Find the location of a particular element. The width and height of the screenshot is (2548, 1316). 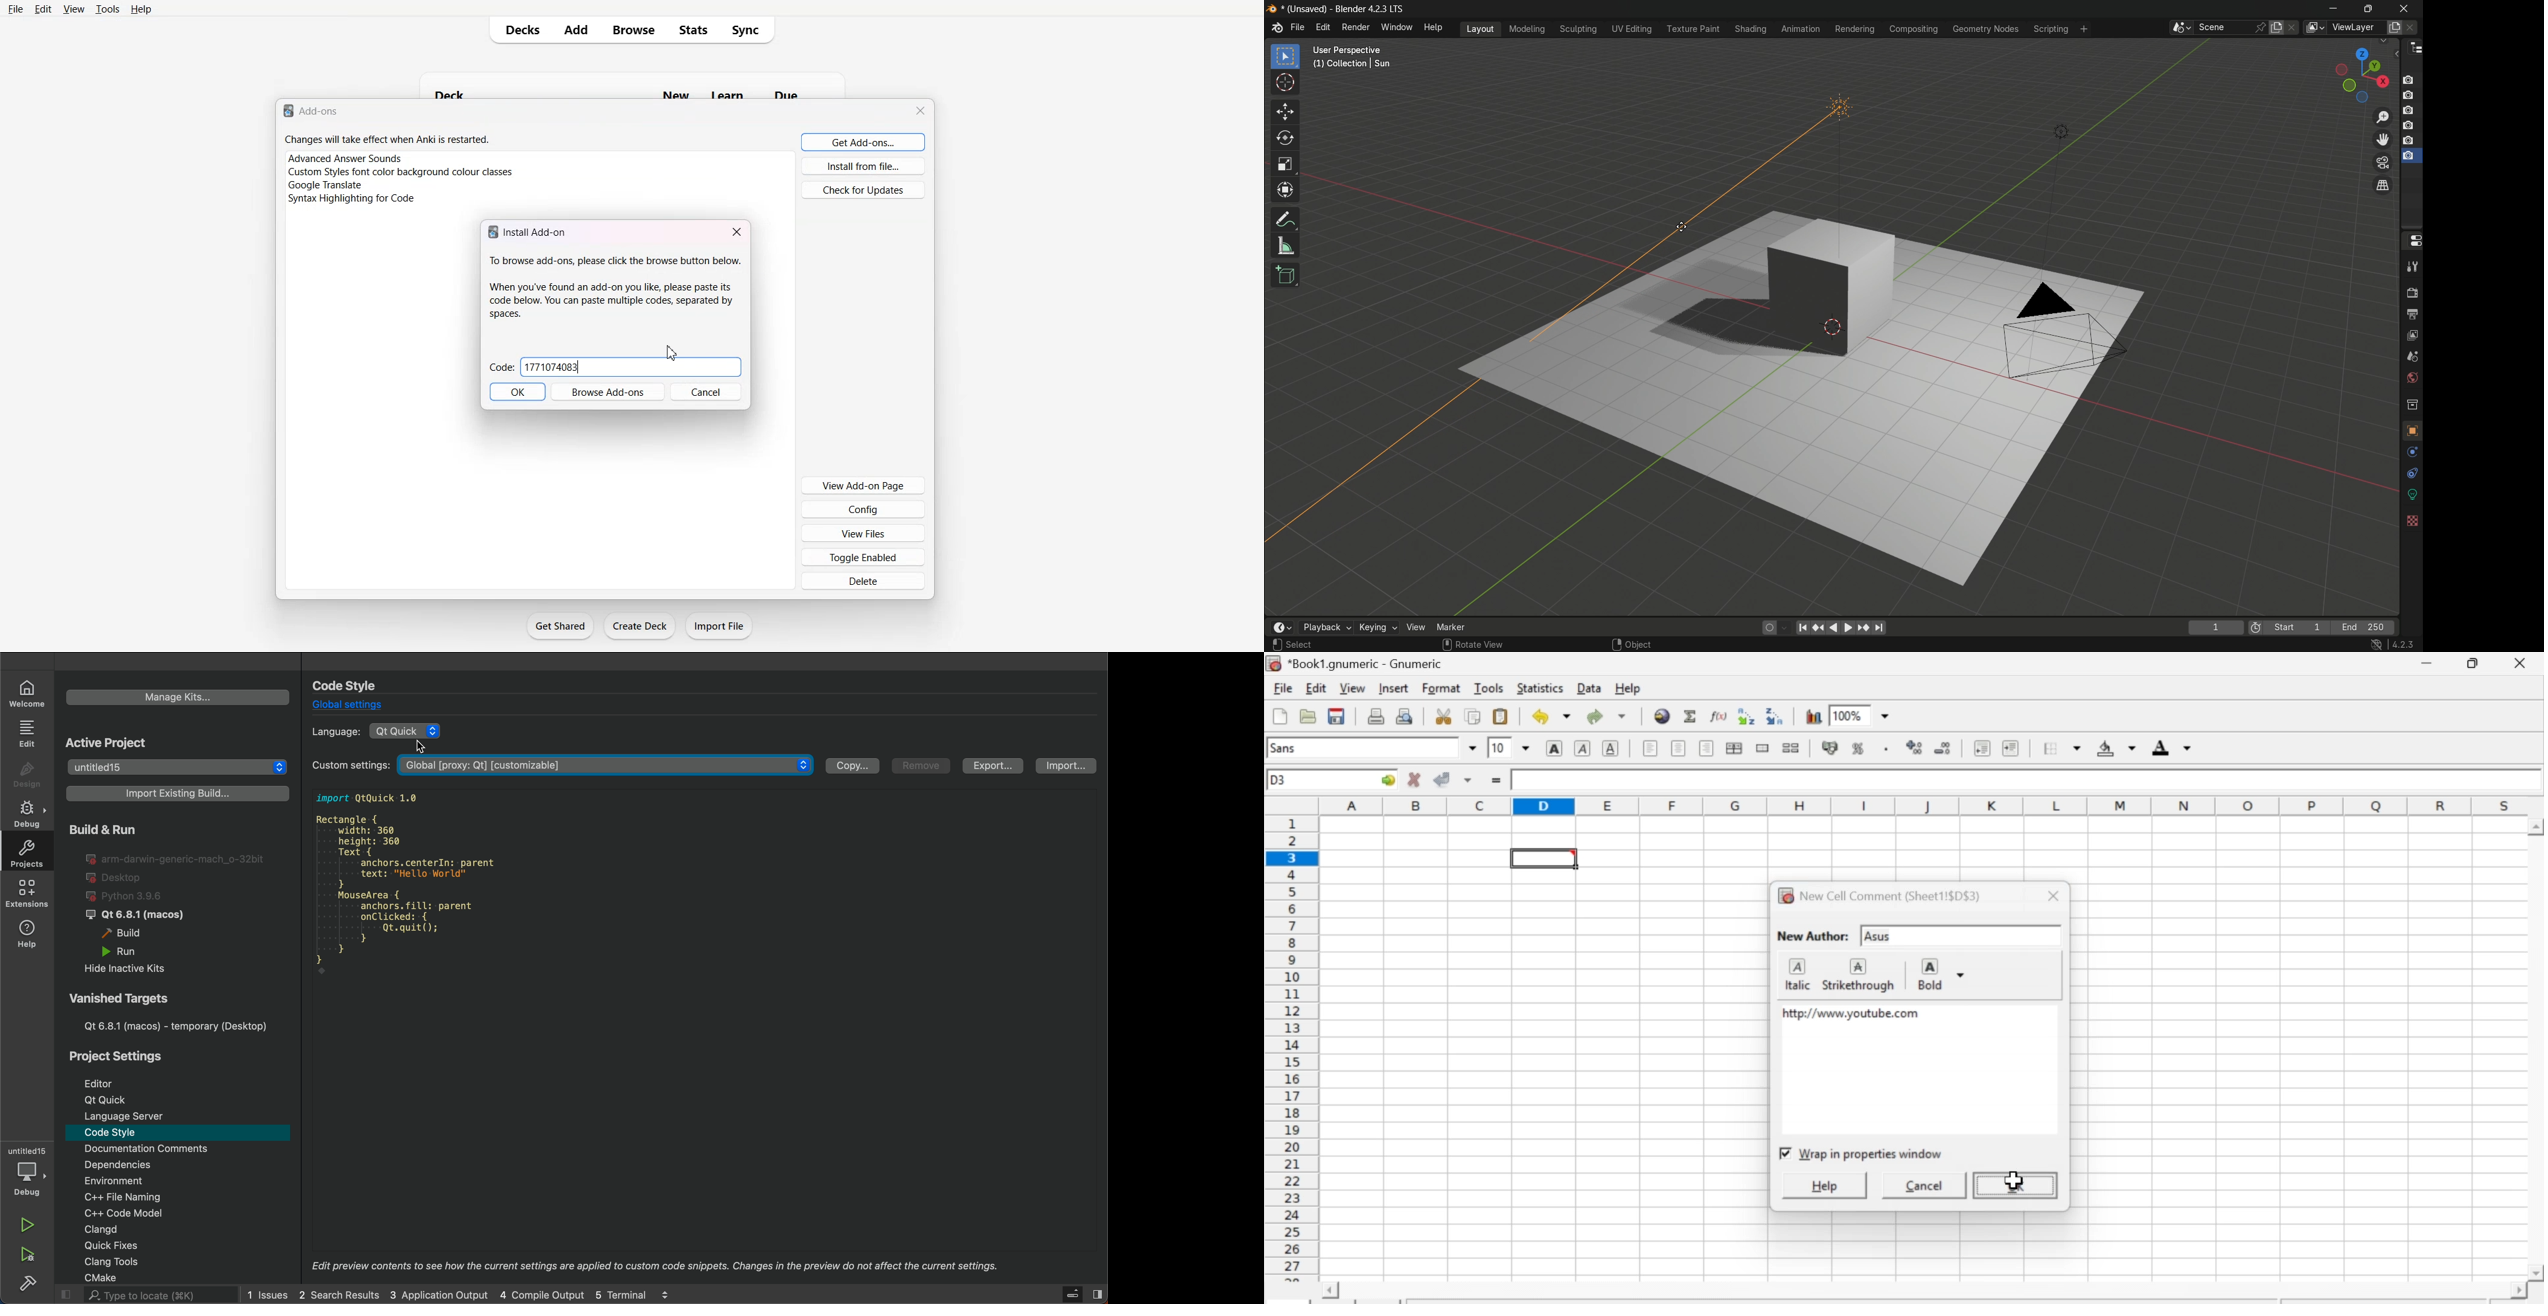

Close is located at coordinates (2521, 664).